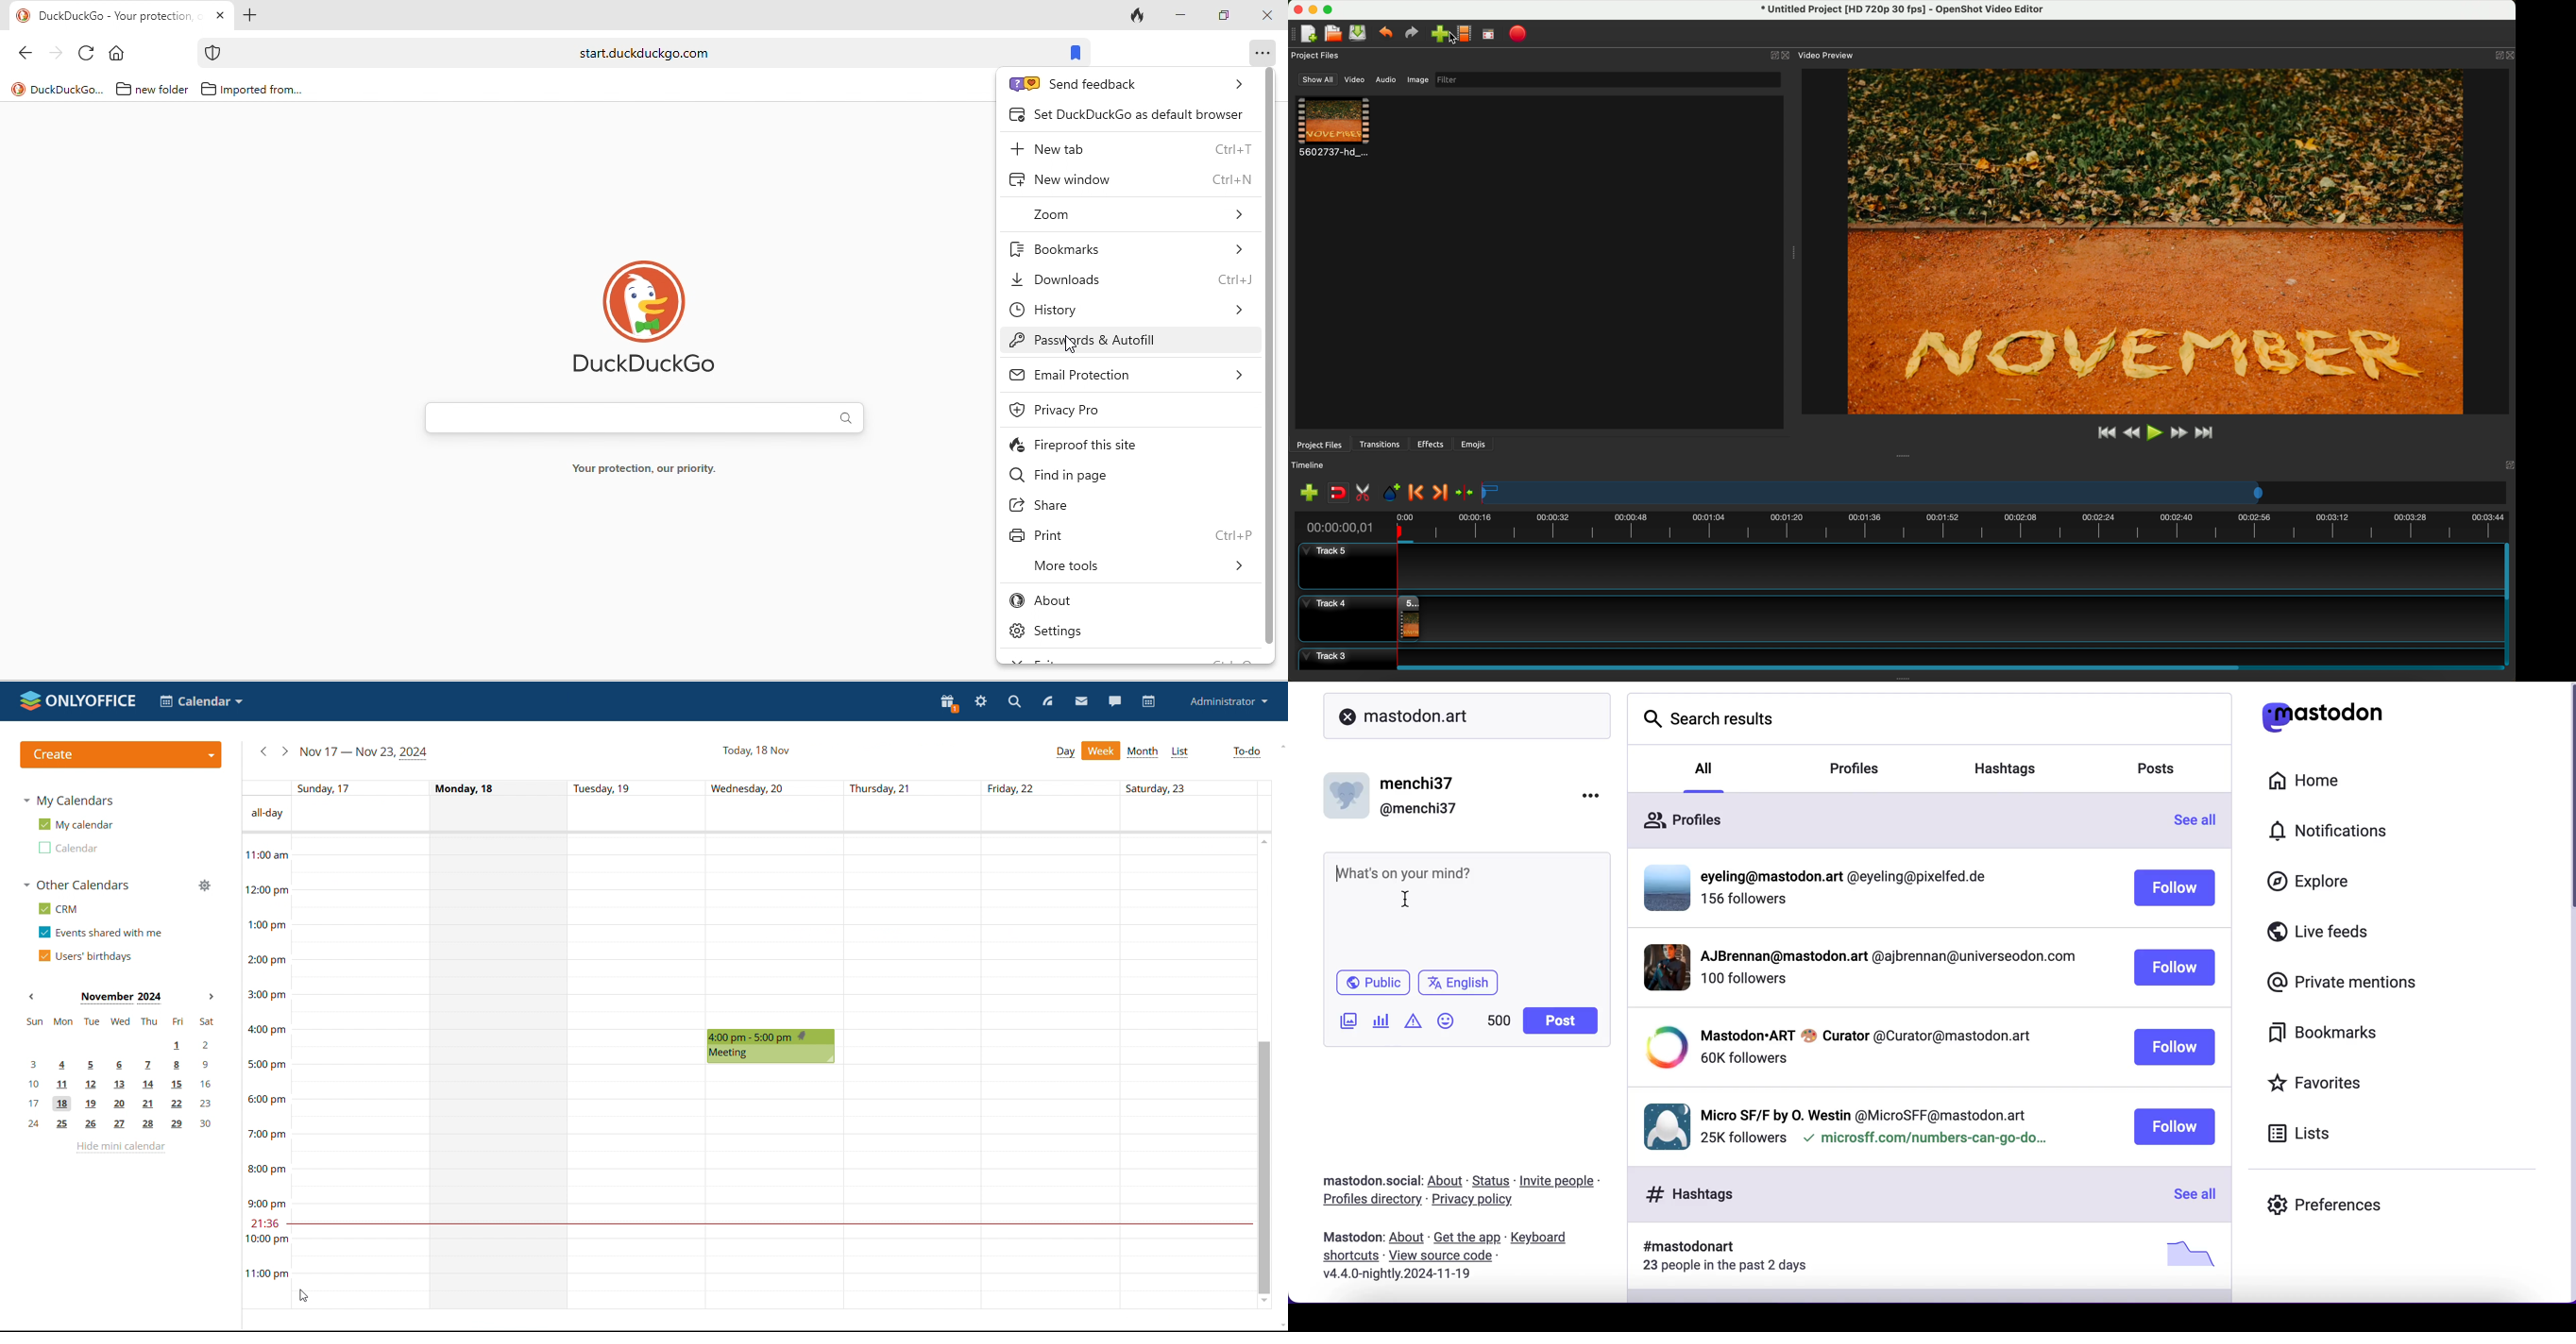 This screenshot has height=1344, width=2576. Describe the element at coordinates (1313, 11) in the screenshot. I see `minimize` at that location.